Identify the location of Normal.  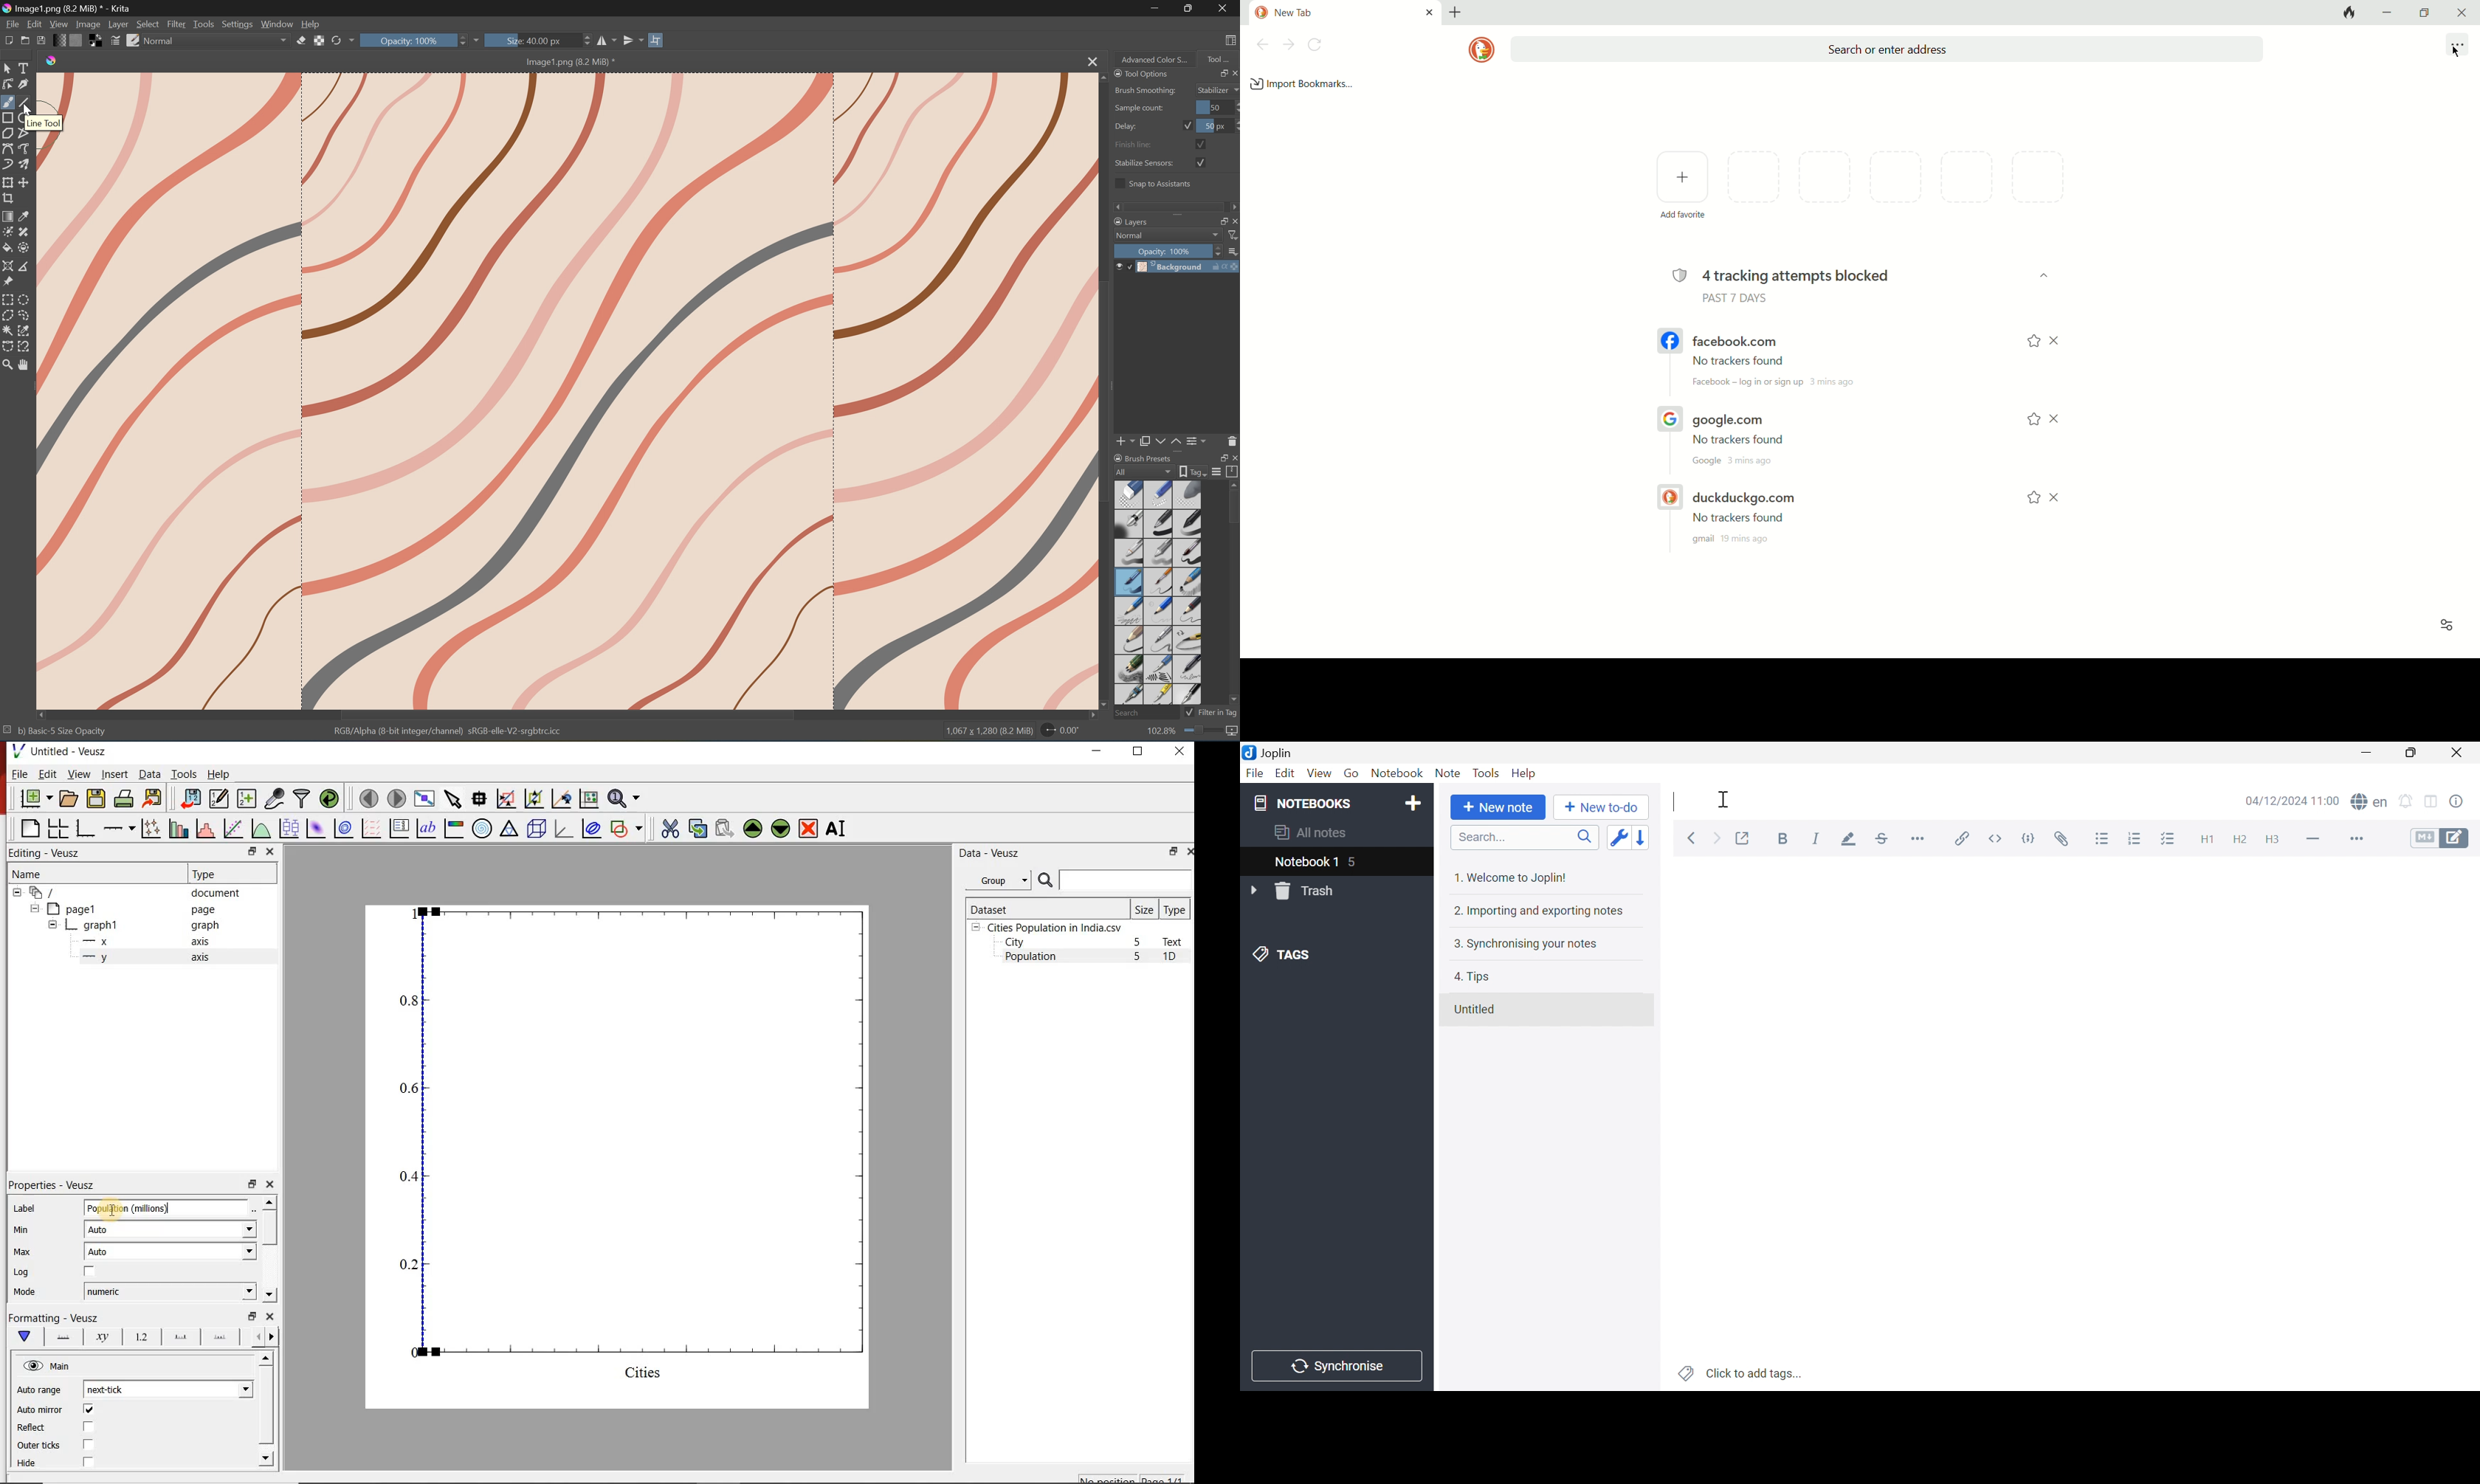
(1129, 235).